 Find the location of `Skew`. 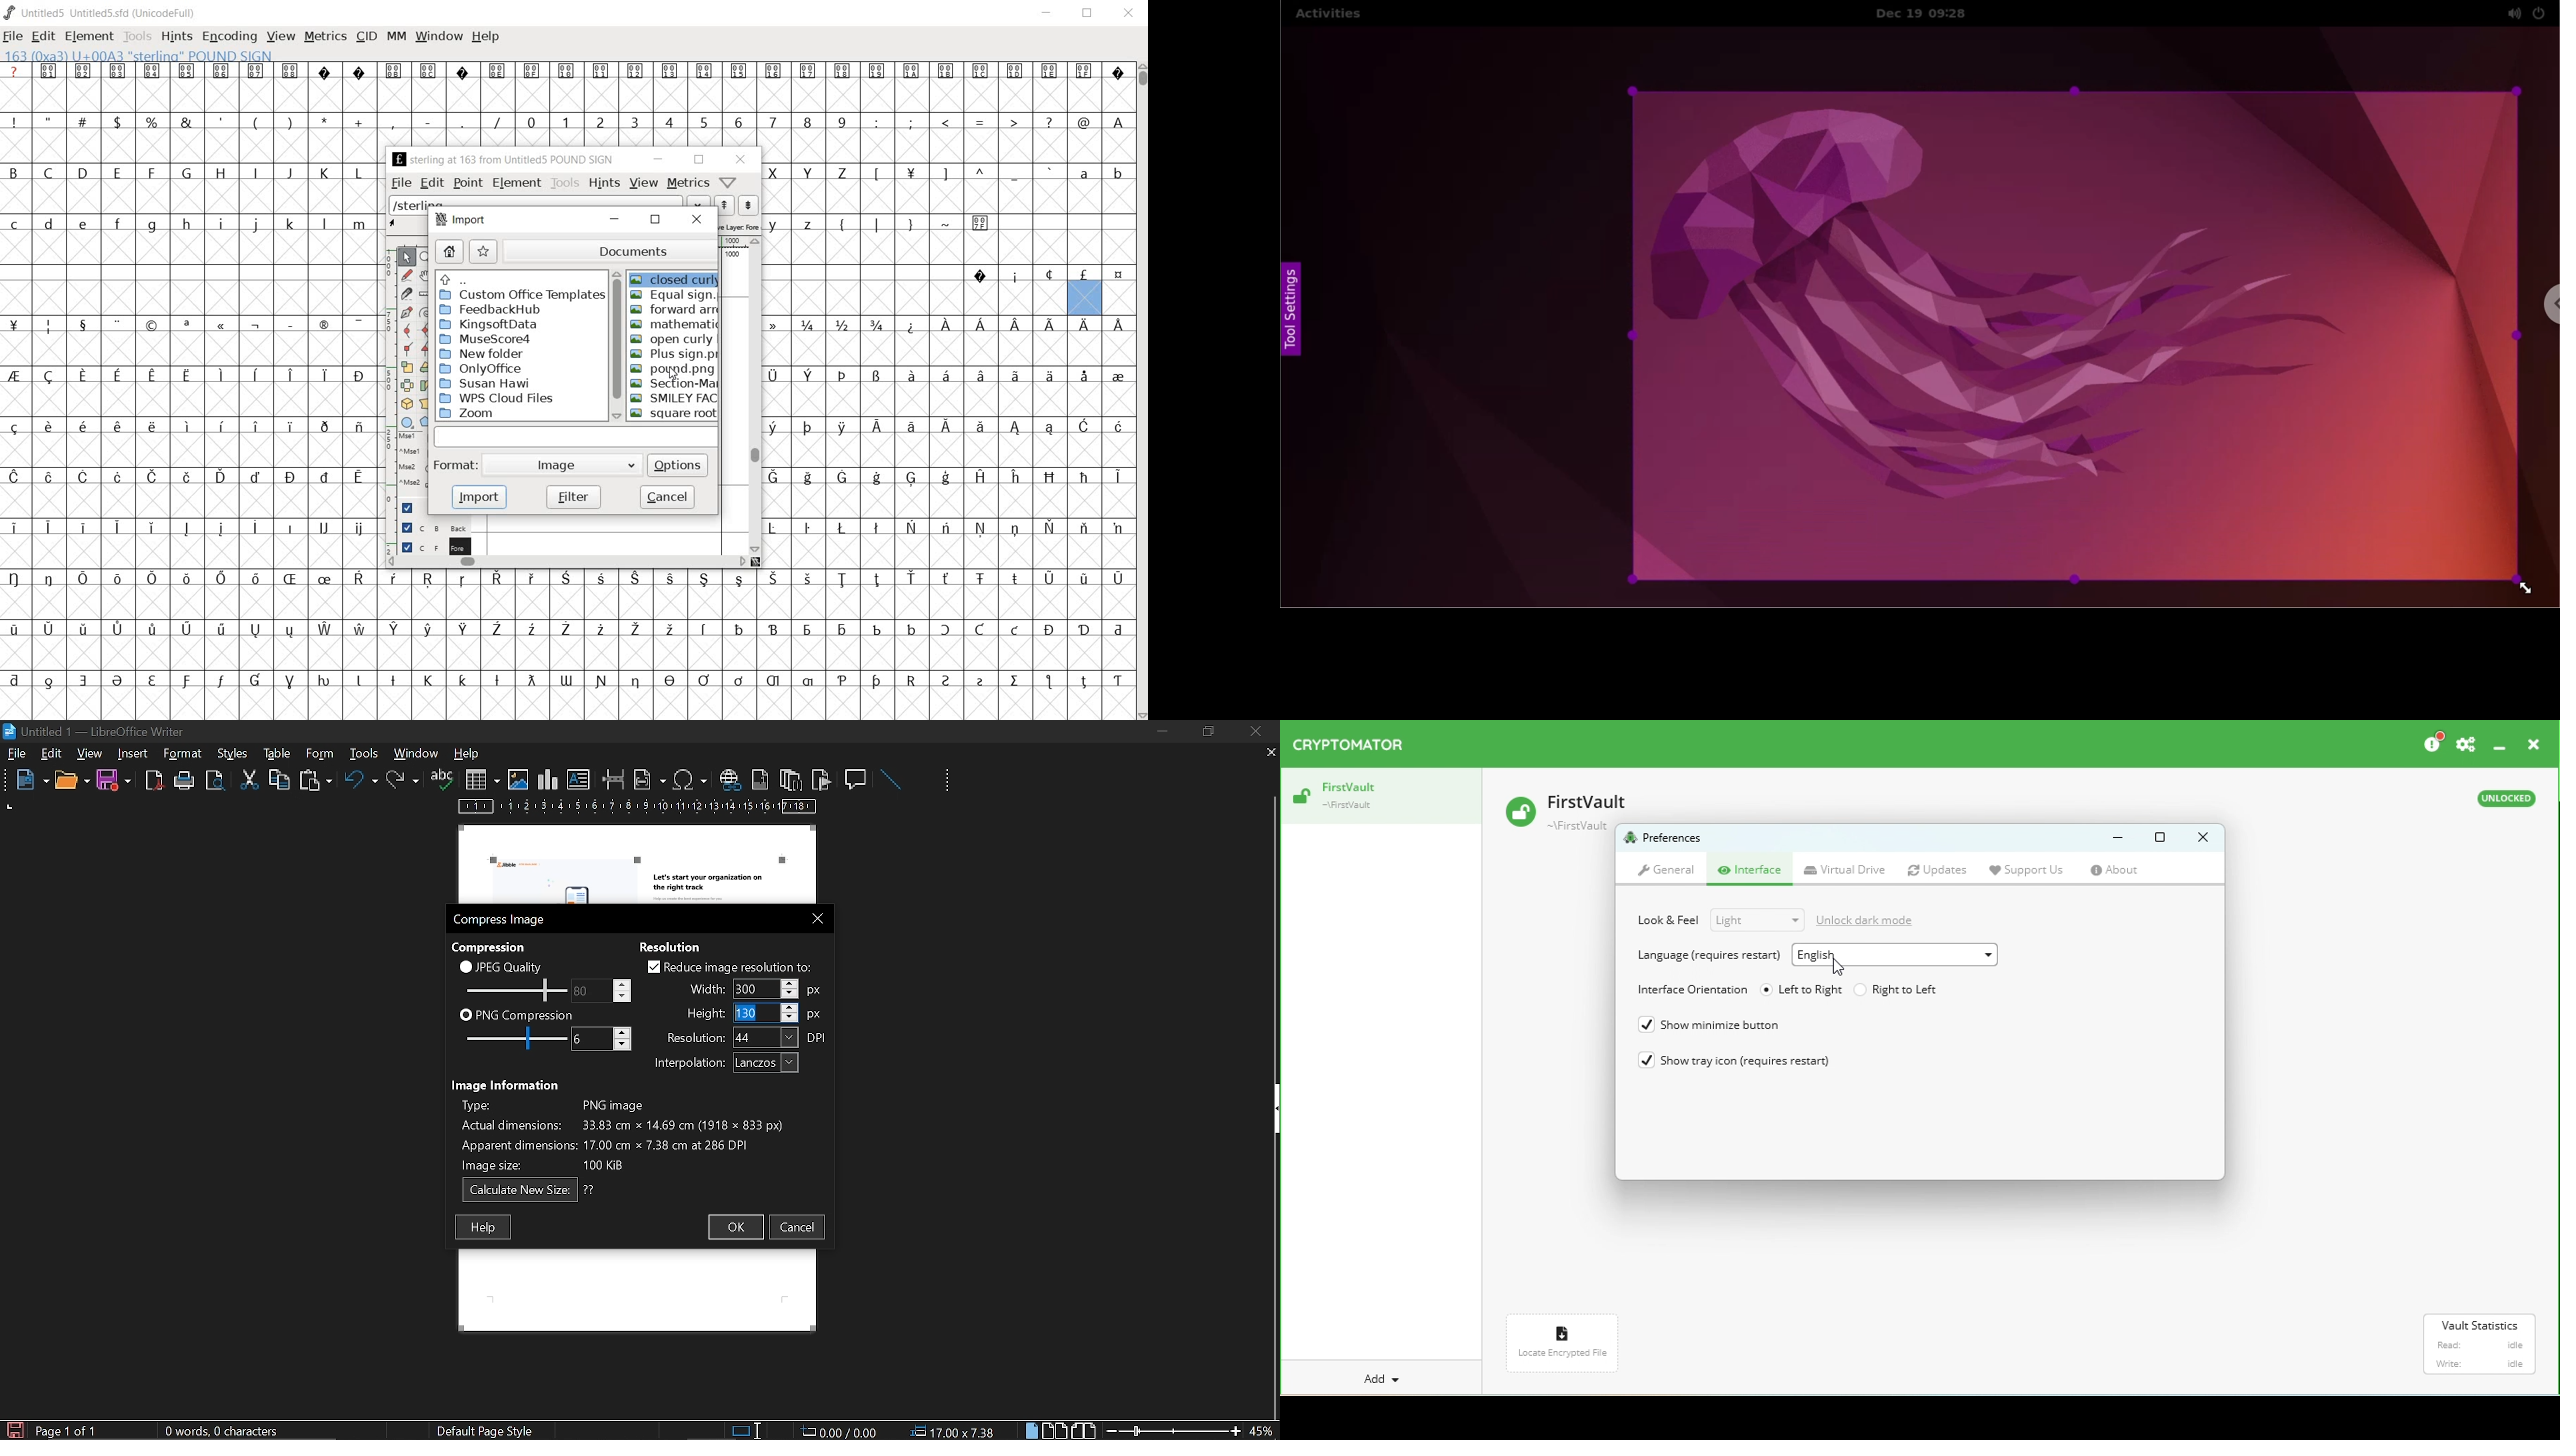

Skew is located at coordinates (426, 385).